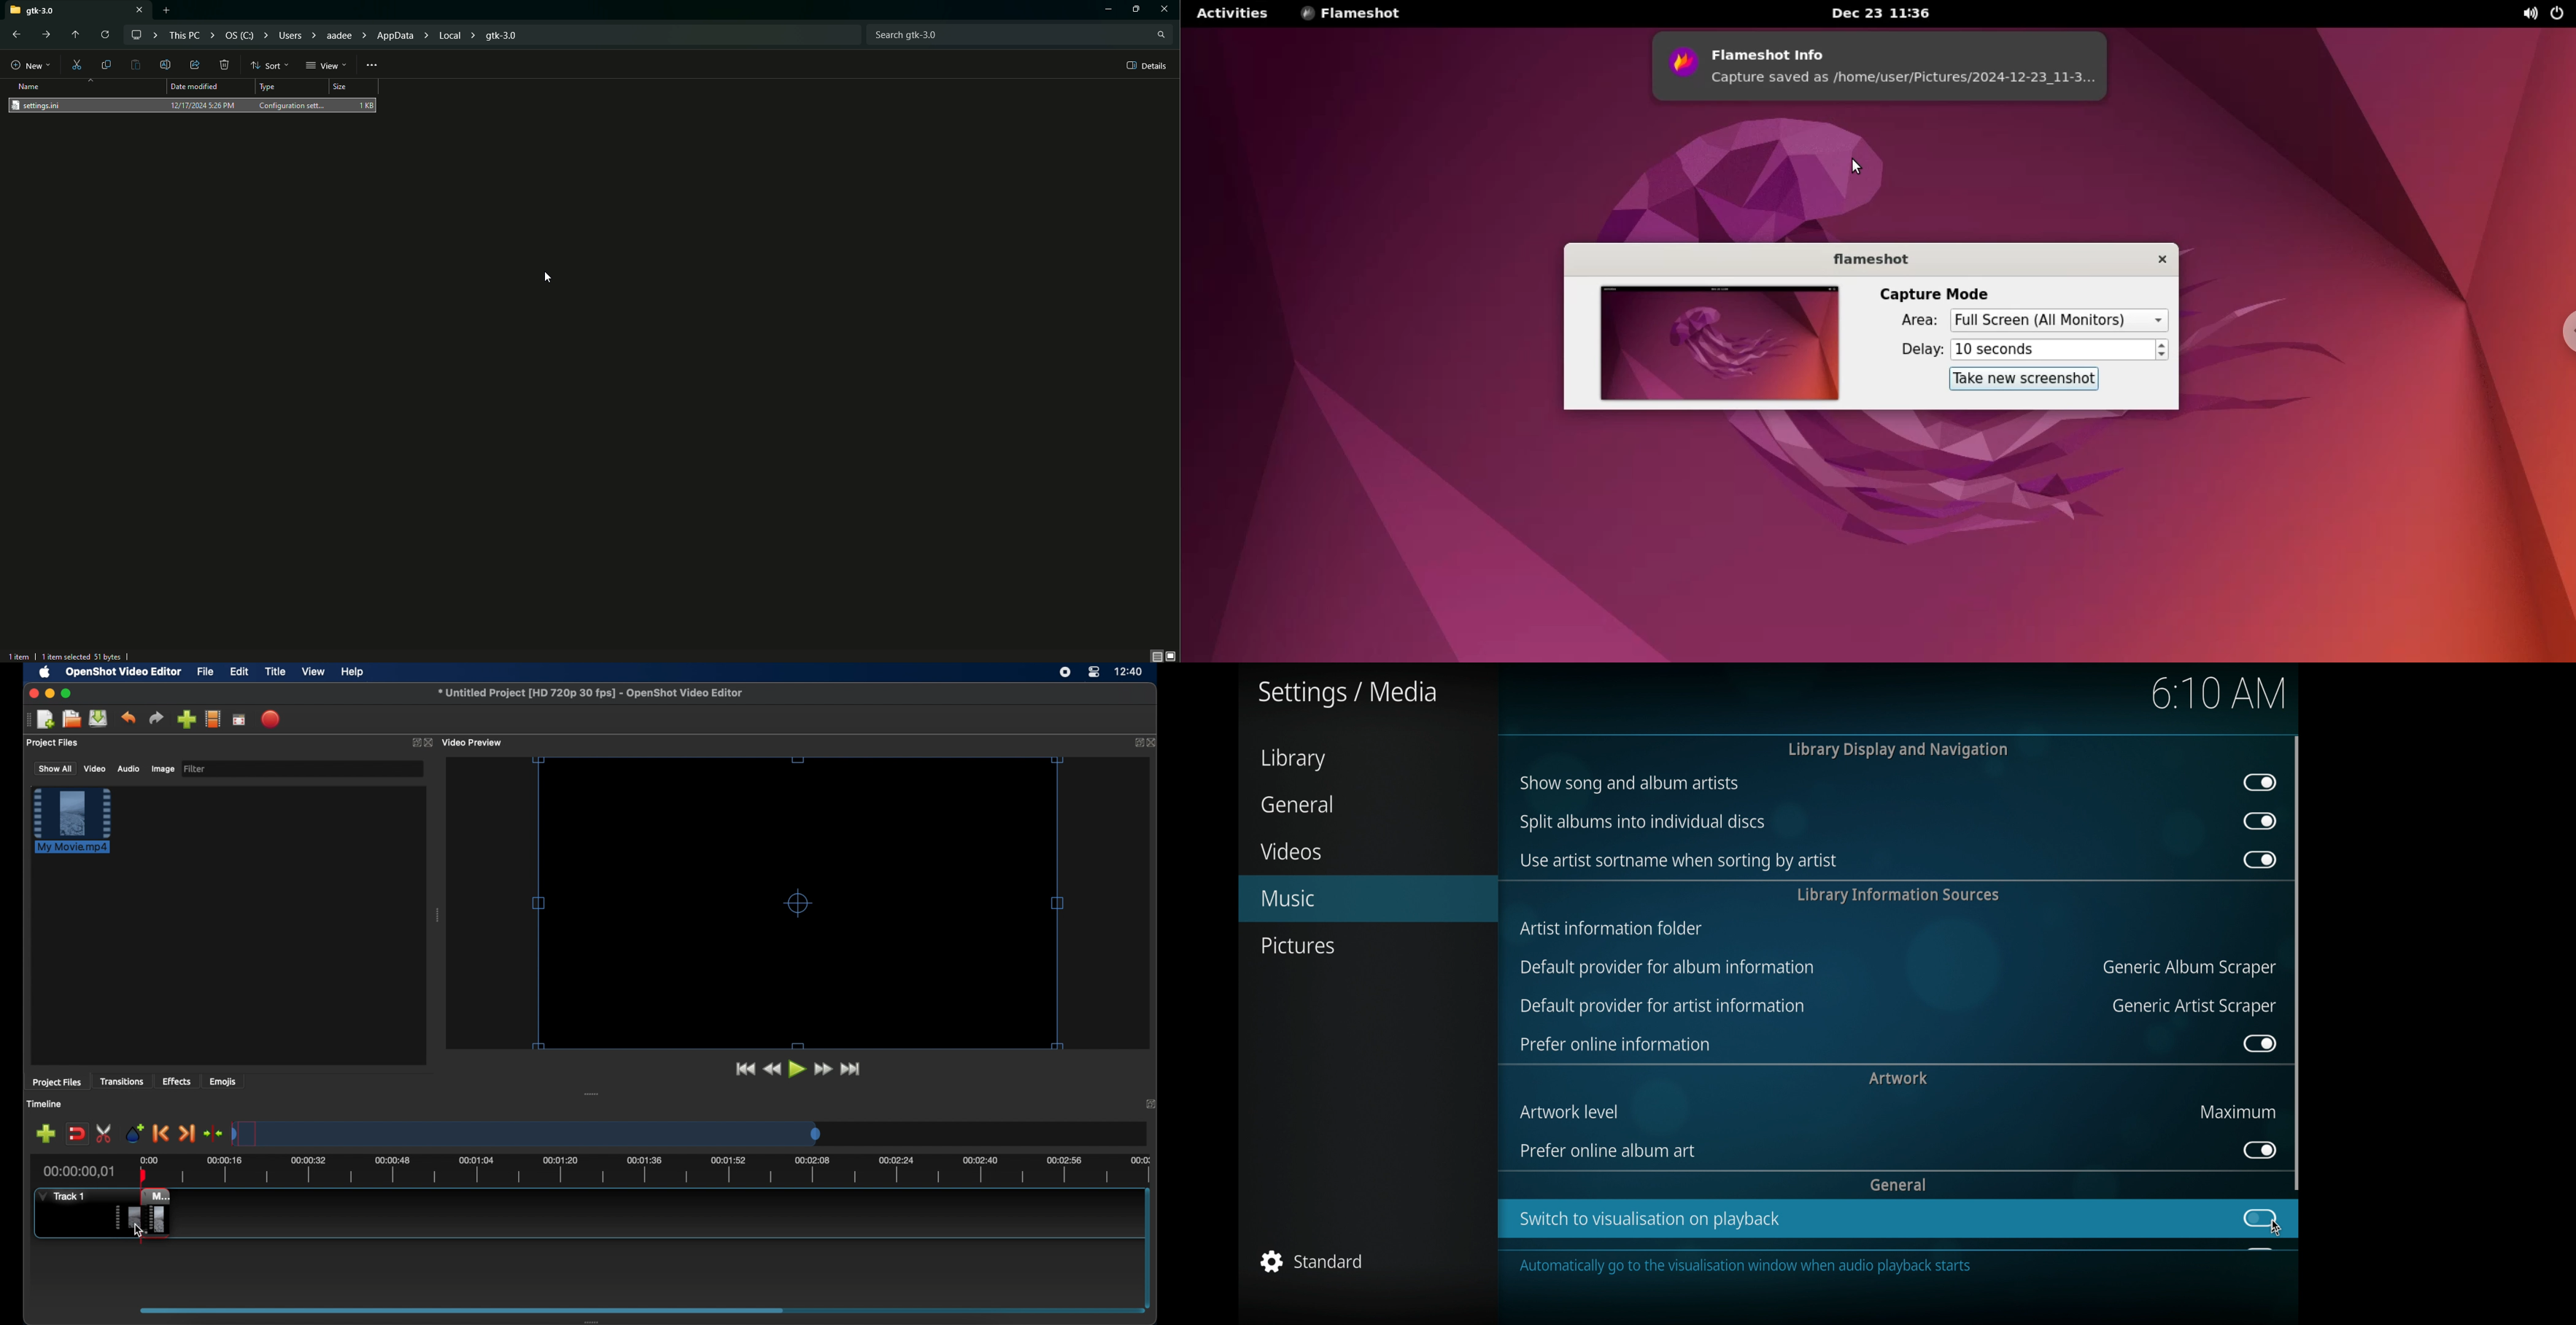 The height and width of the screenshot is (1344, 2576). I want to click on videos, so click(1290, 851).